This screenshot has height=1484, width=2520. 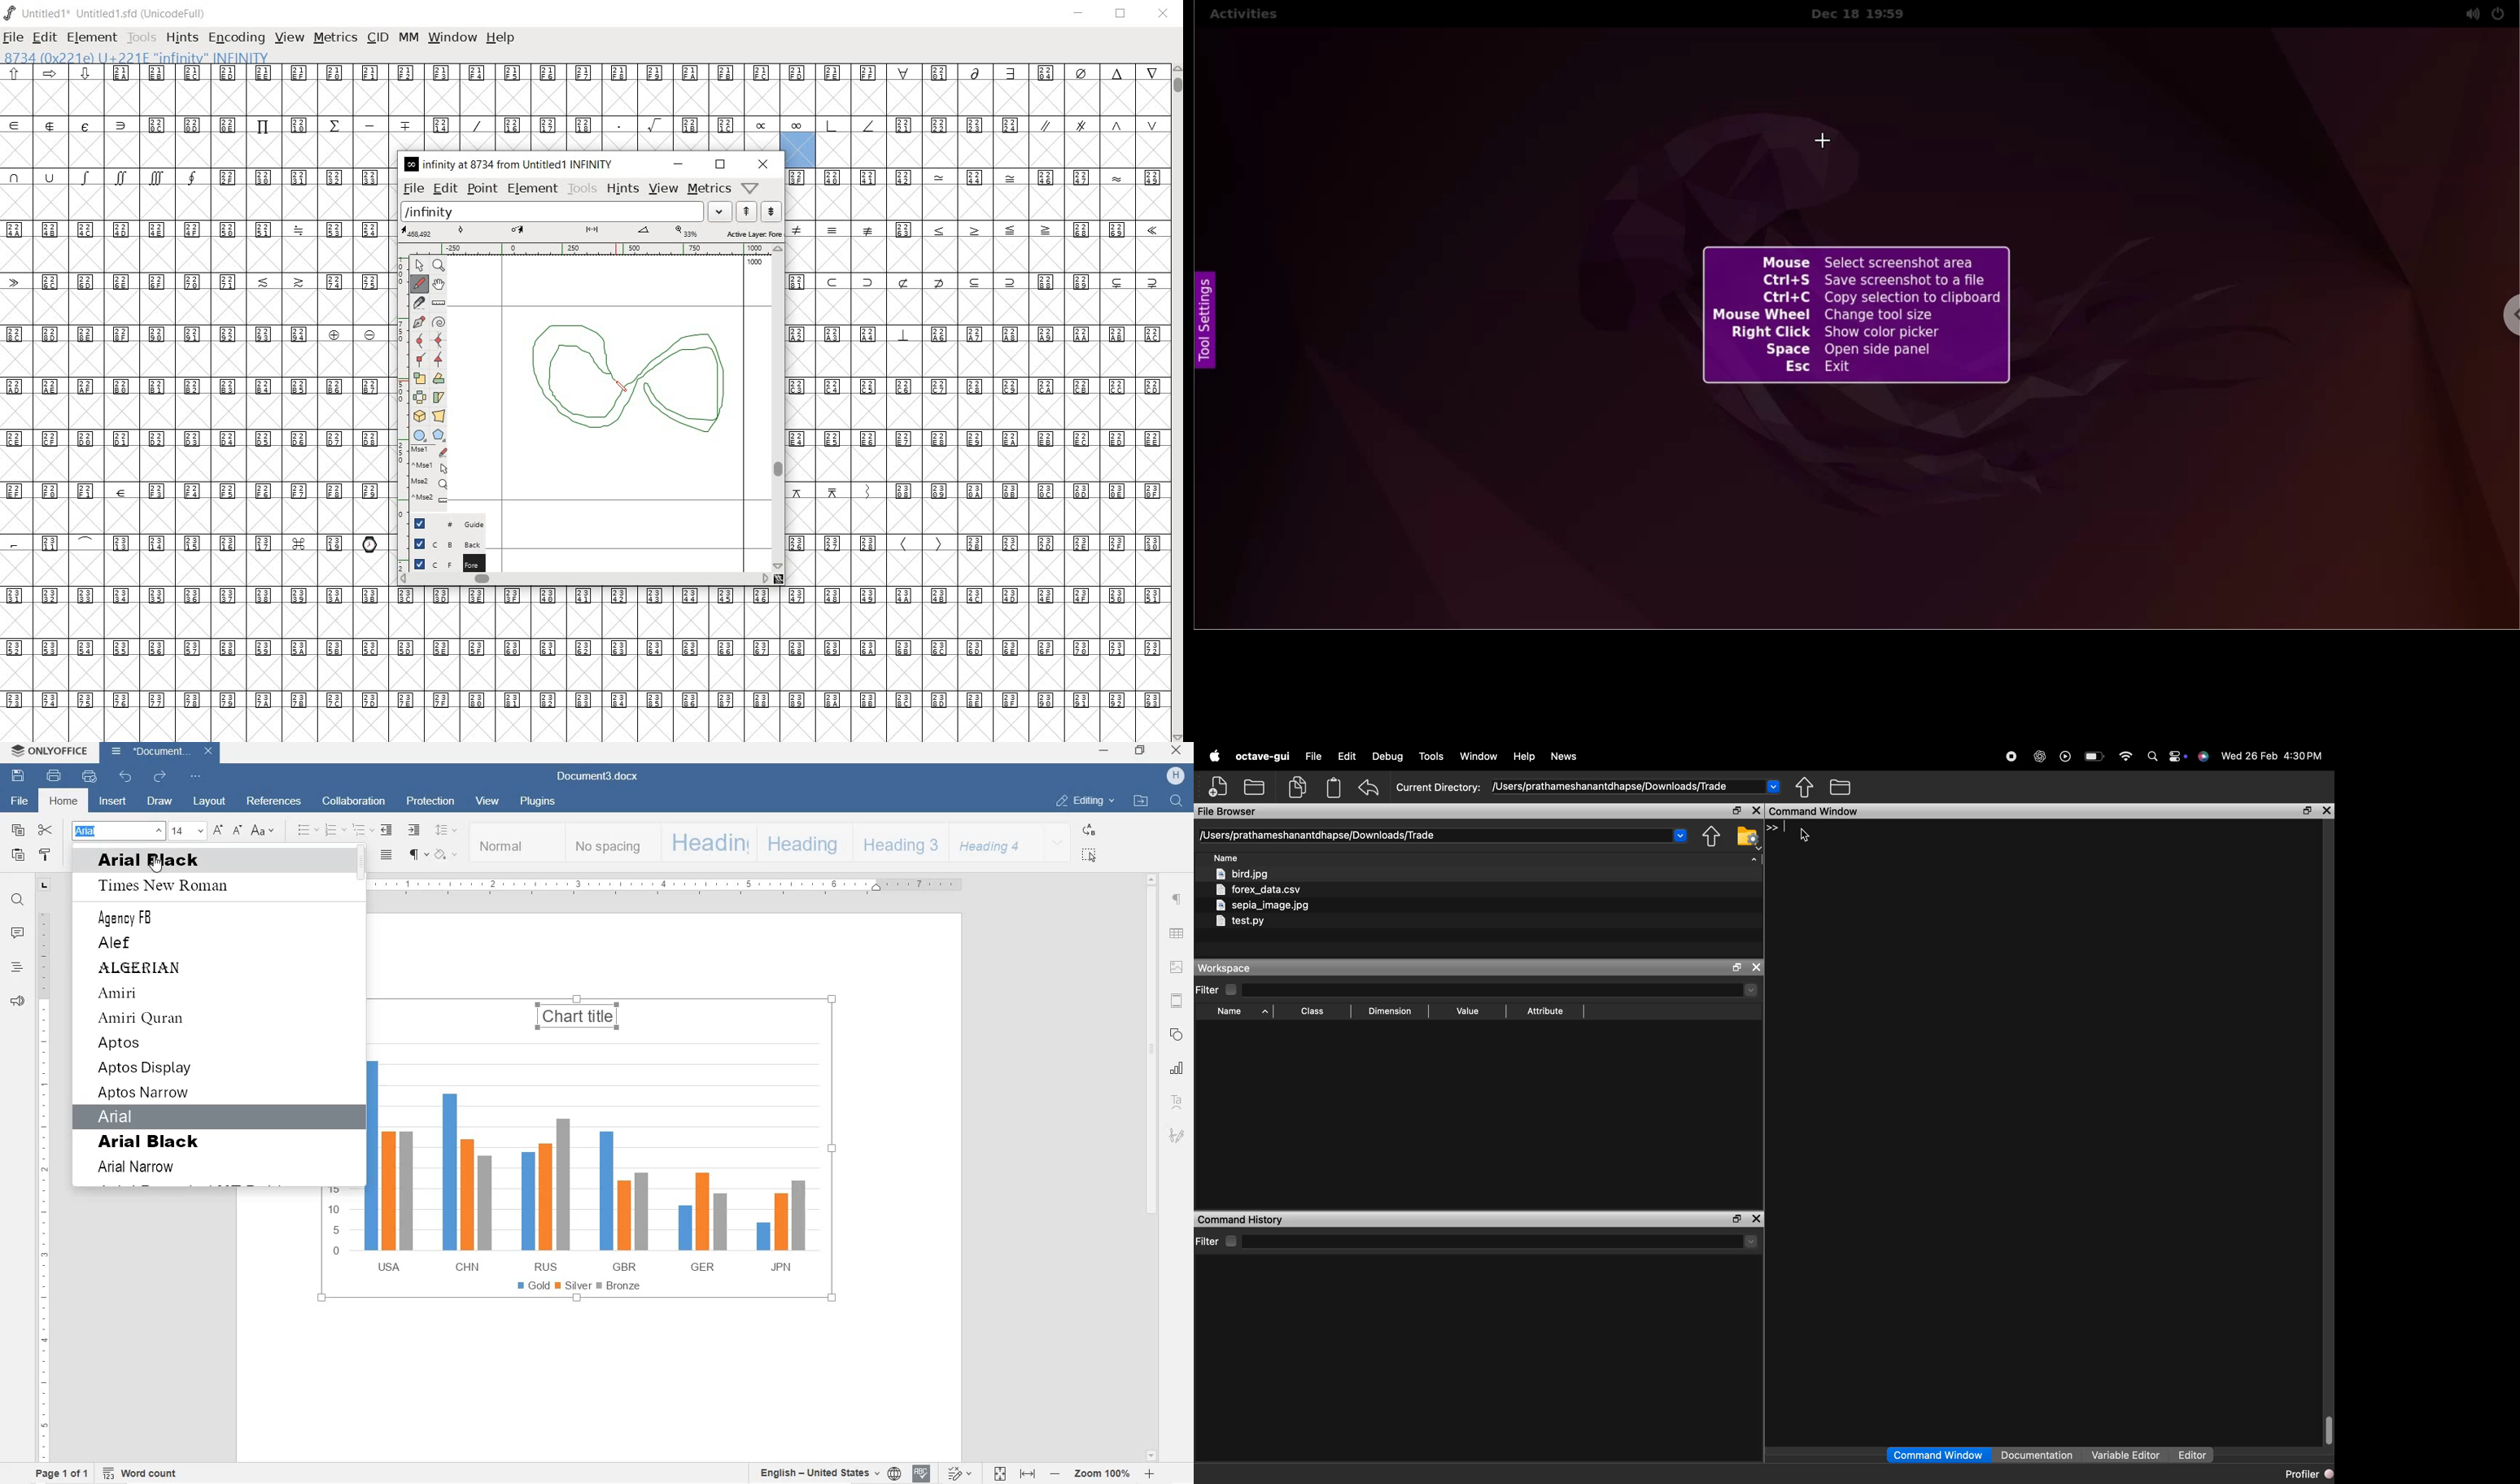 I want to click on chrome options, so click(x=2509, y=318).